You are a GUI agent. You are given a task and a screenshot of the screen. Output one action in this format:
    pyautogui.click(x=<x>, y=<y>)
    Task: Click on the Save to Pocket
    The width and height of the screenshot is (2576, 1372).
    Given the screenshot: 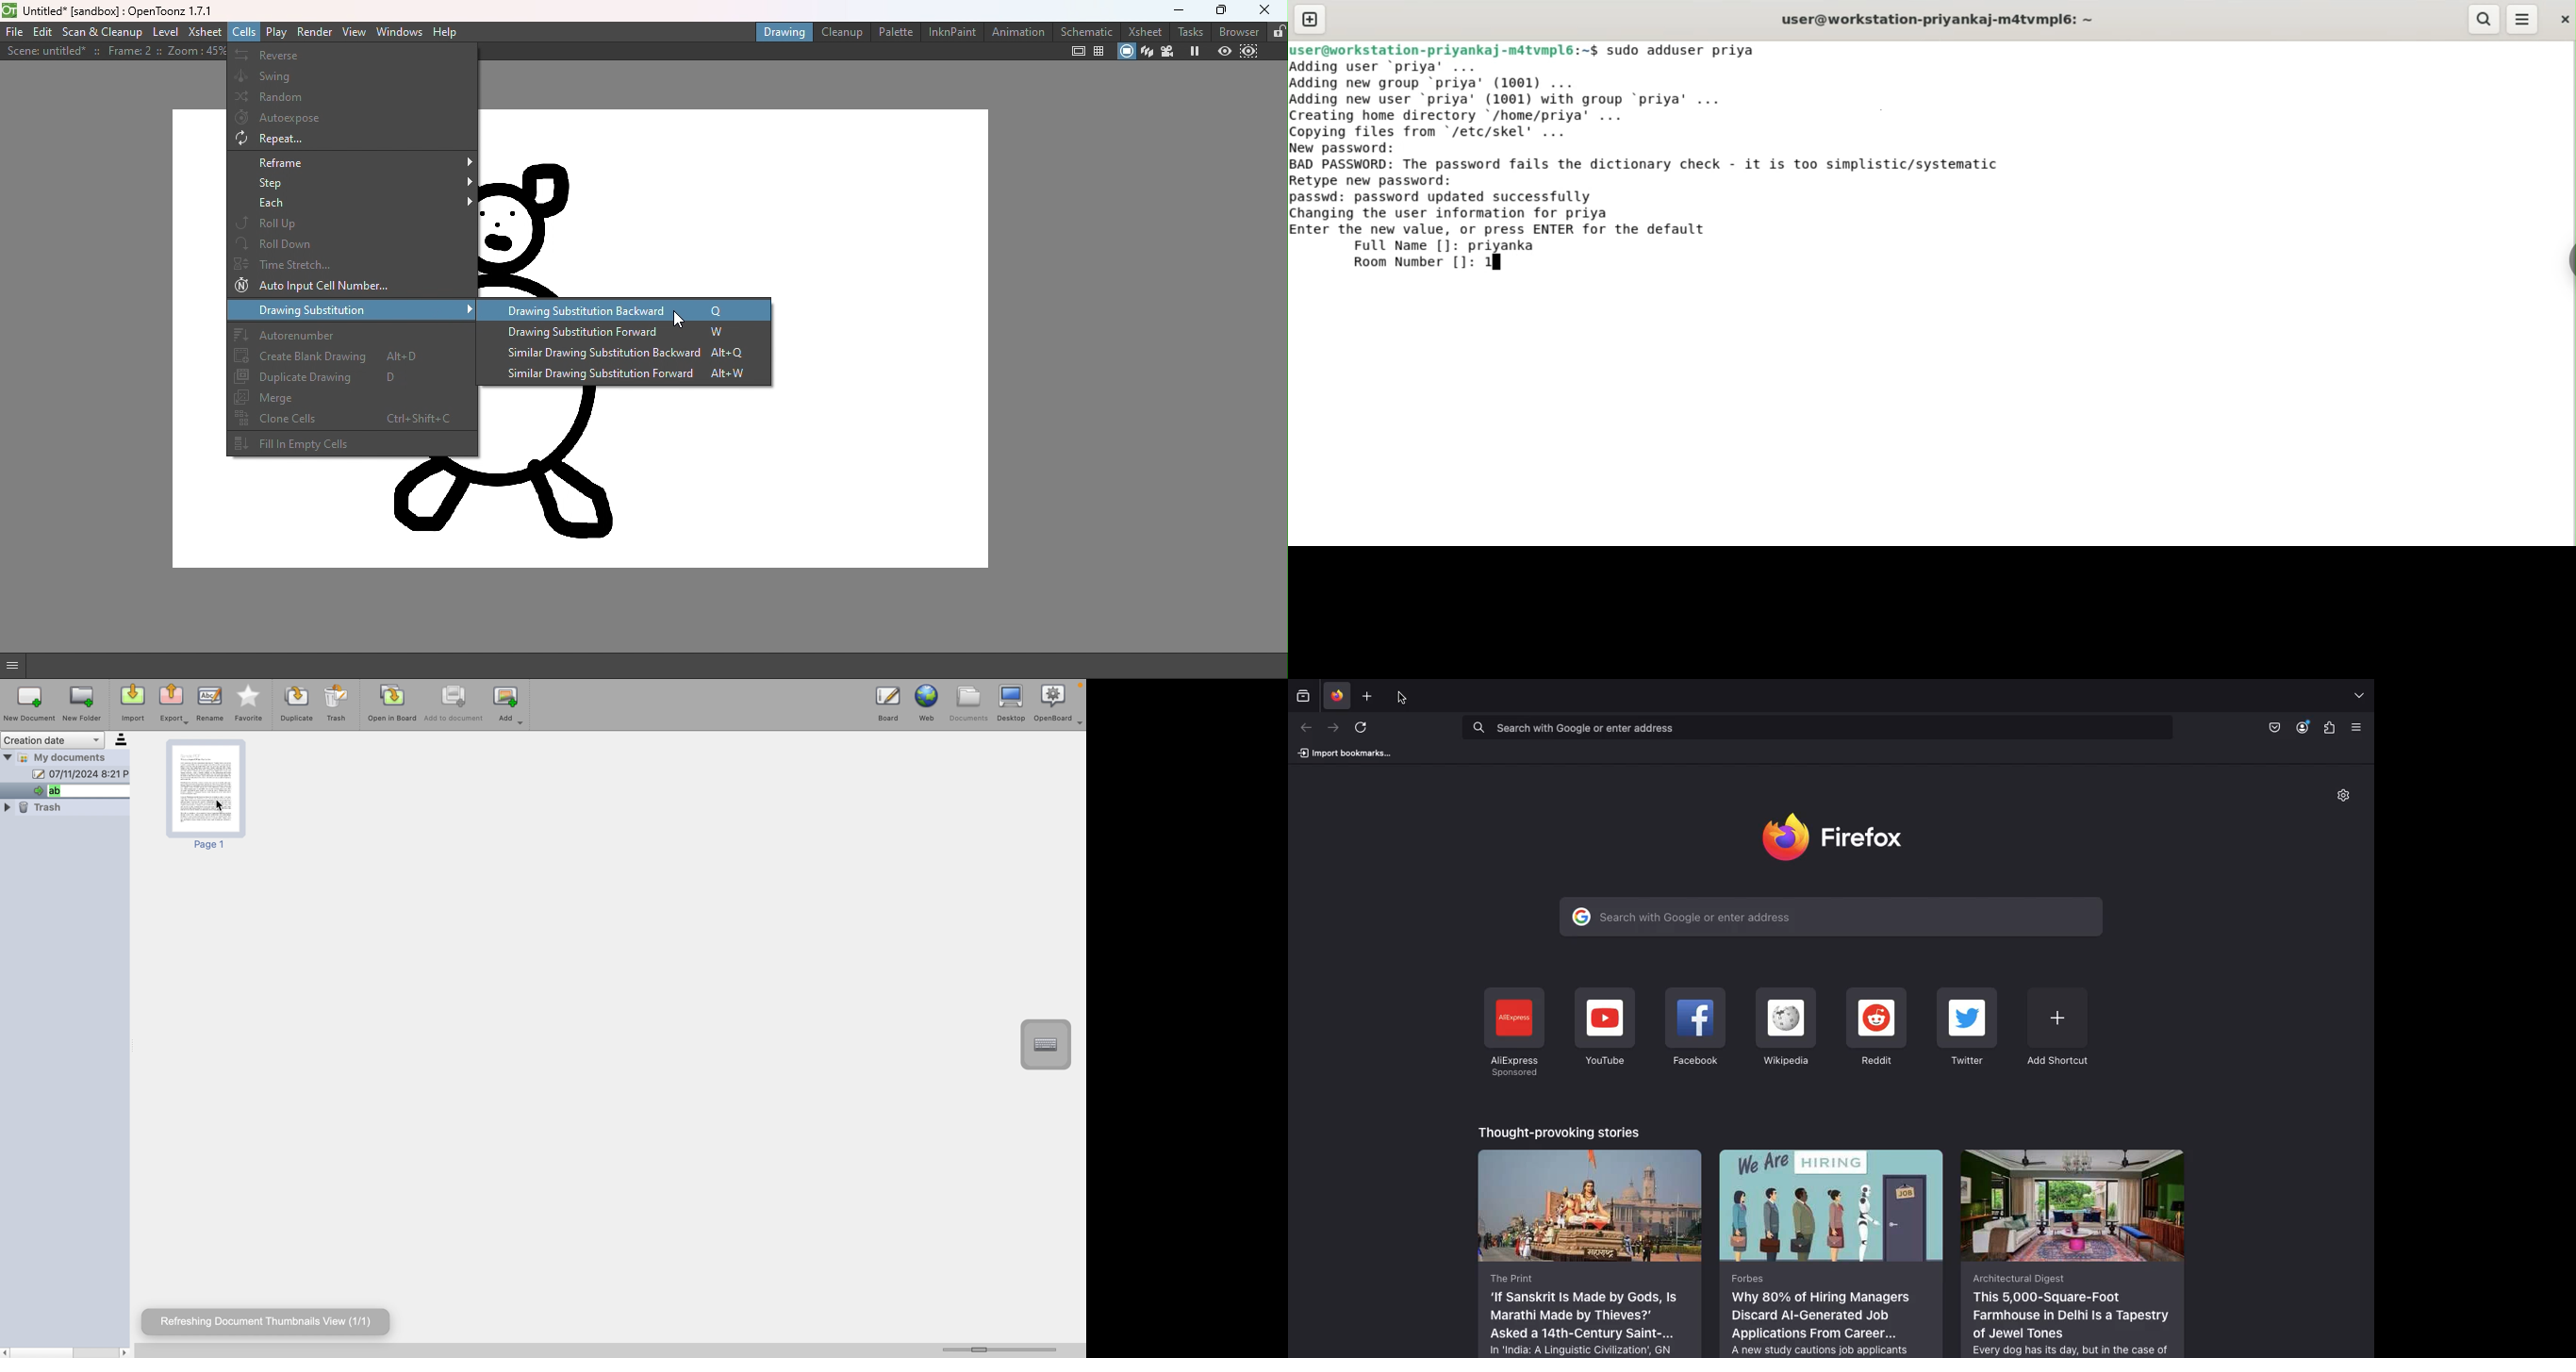 What is the action you would take?
    pyautogui.click(x=2273, y=727)
    